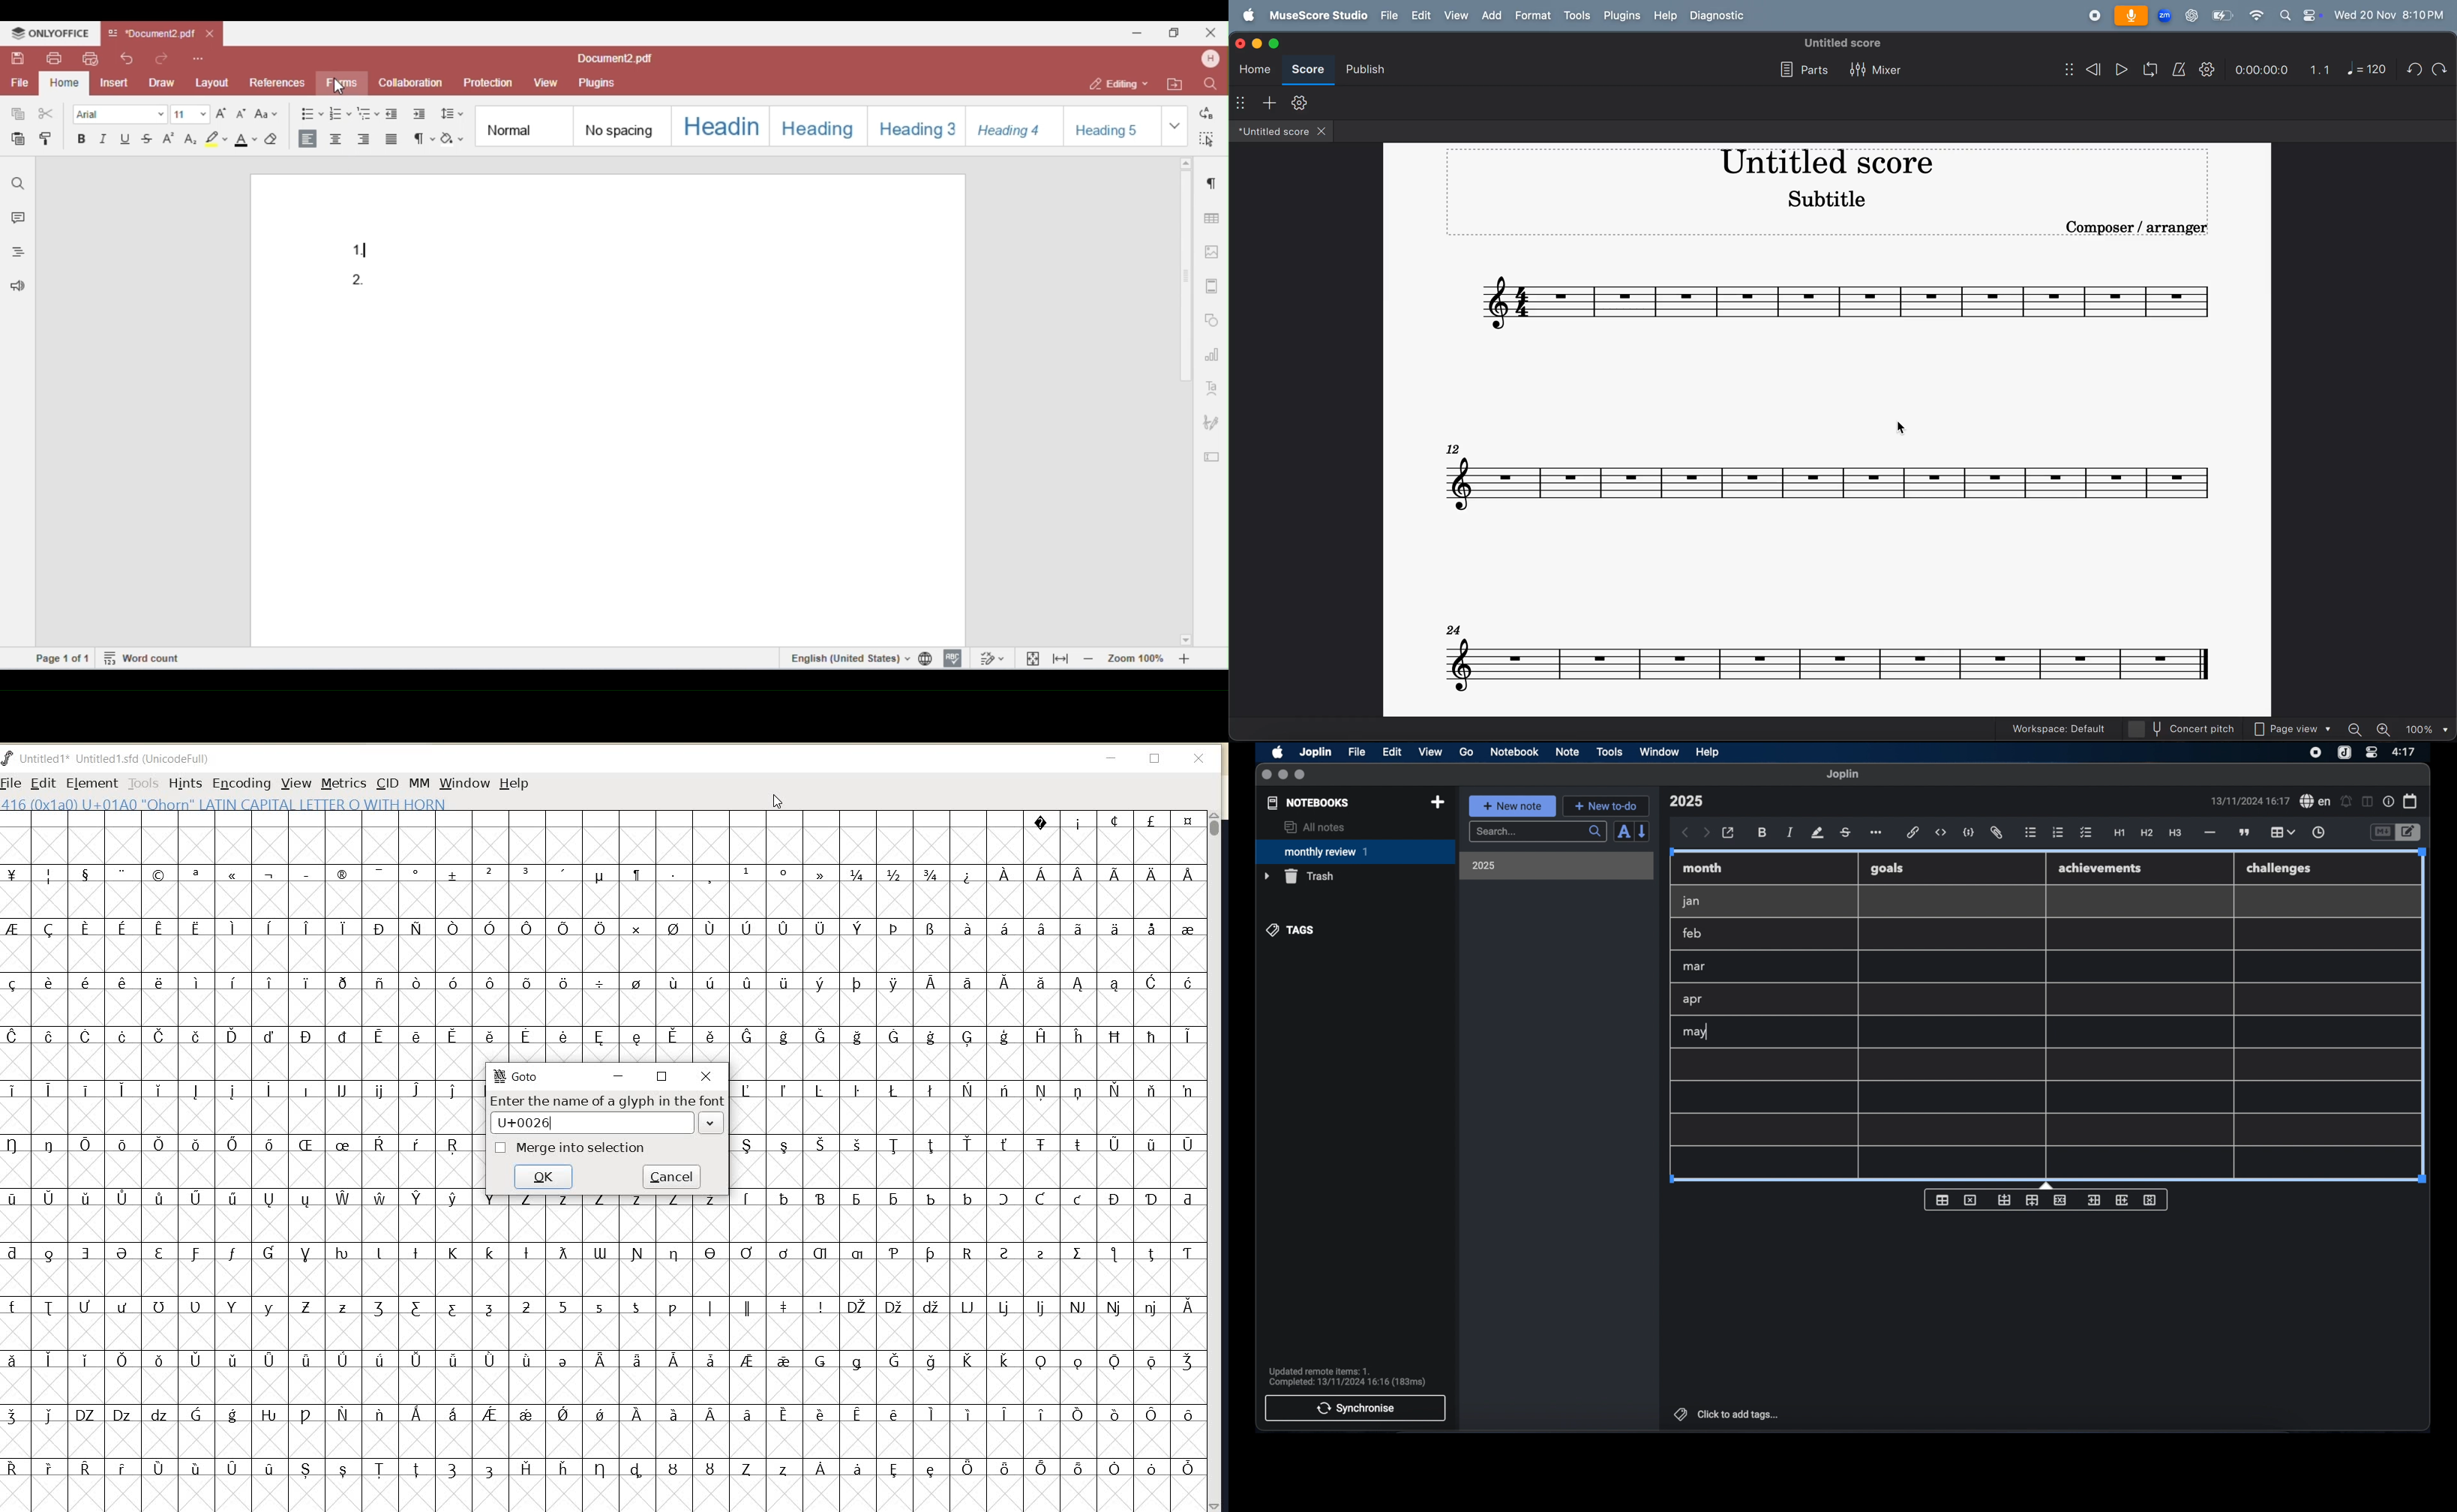 The width and height of the screenshot is (2464, 1512). I want to click on control center, so click(2371, 751).